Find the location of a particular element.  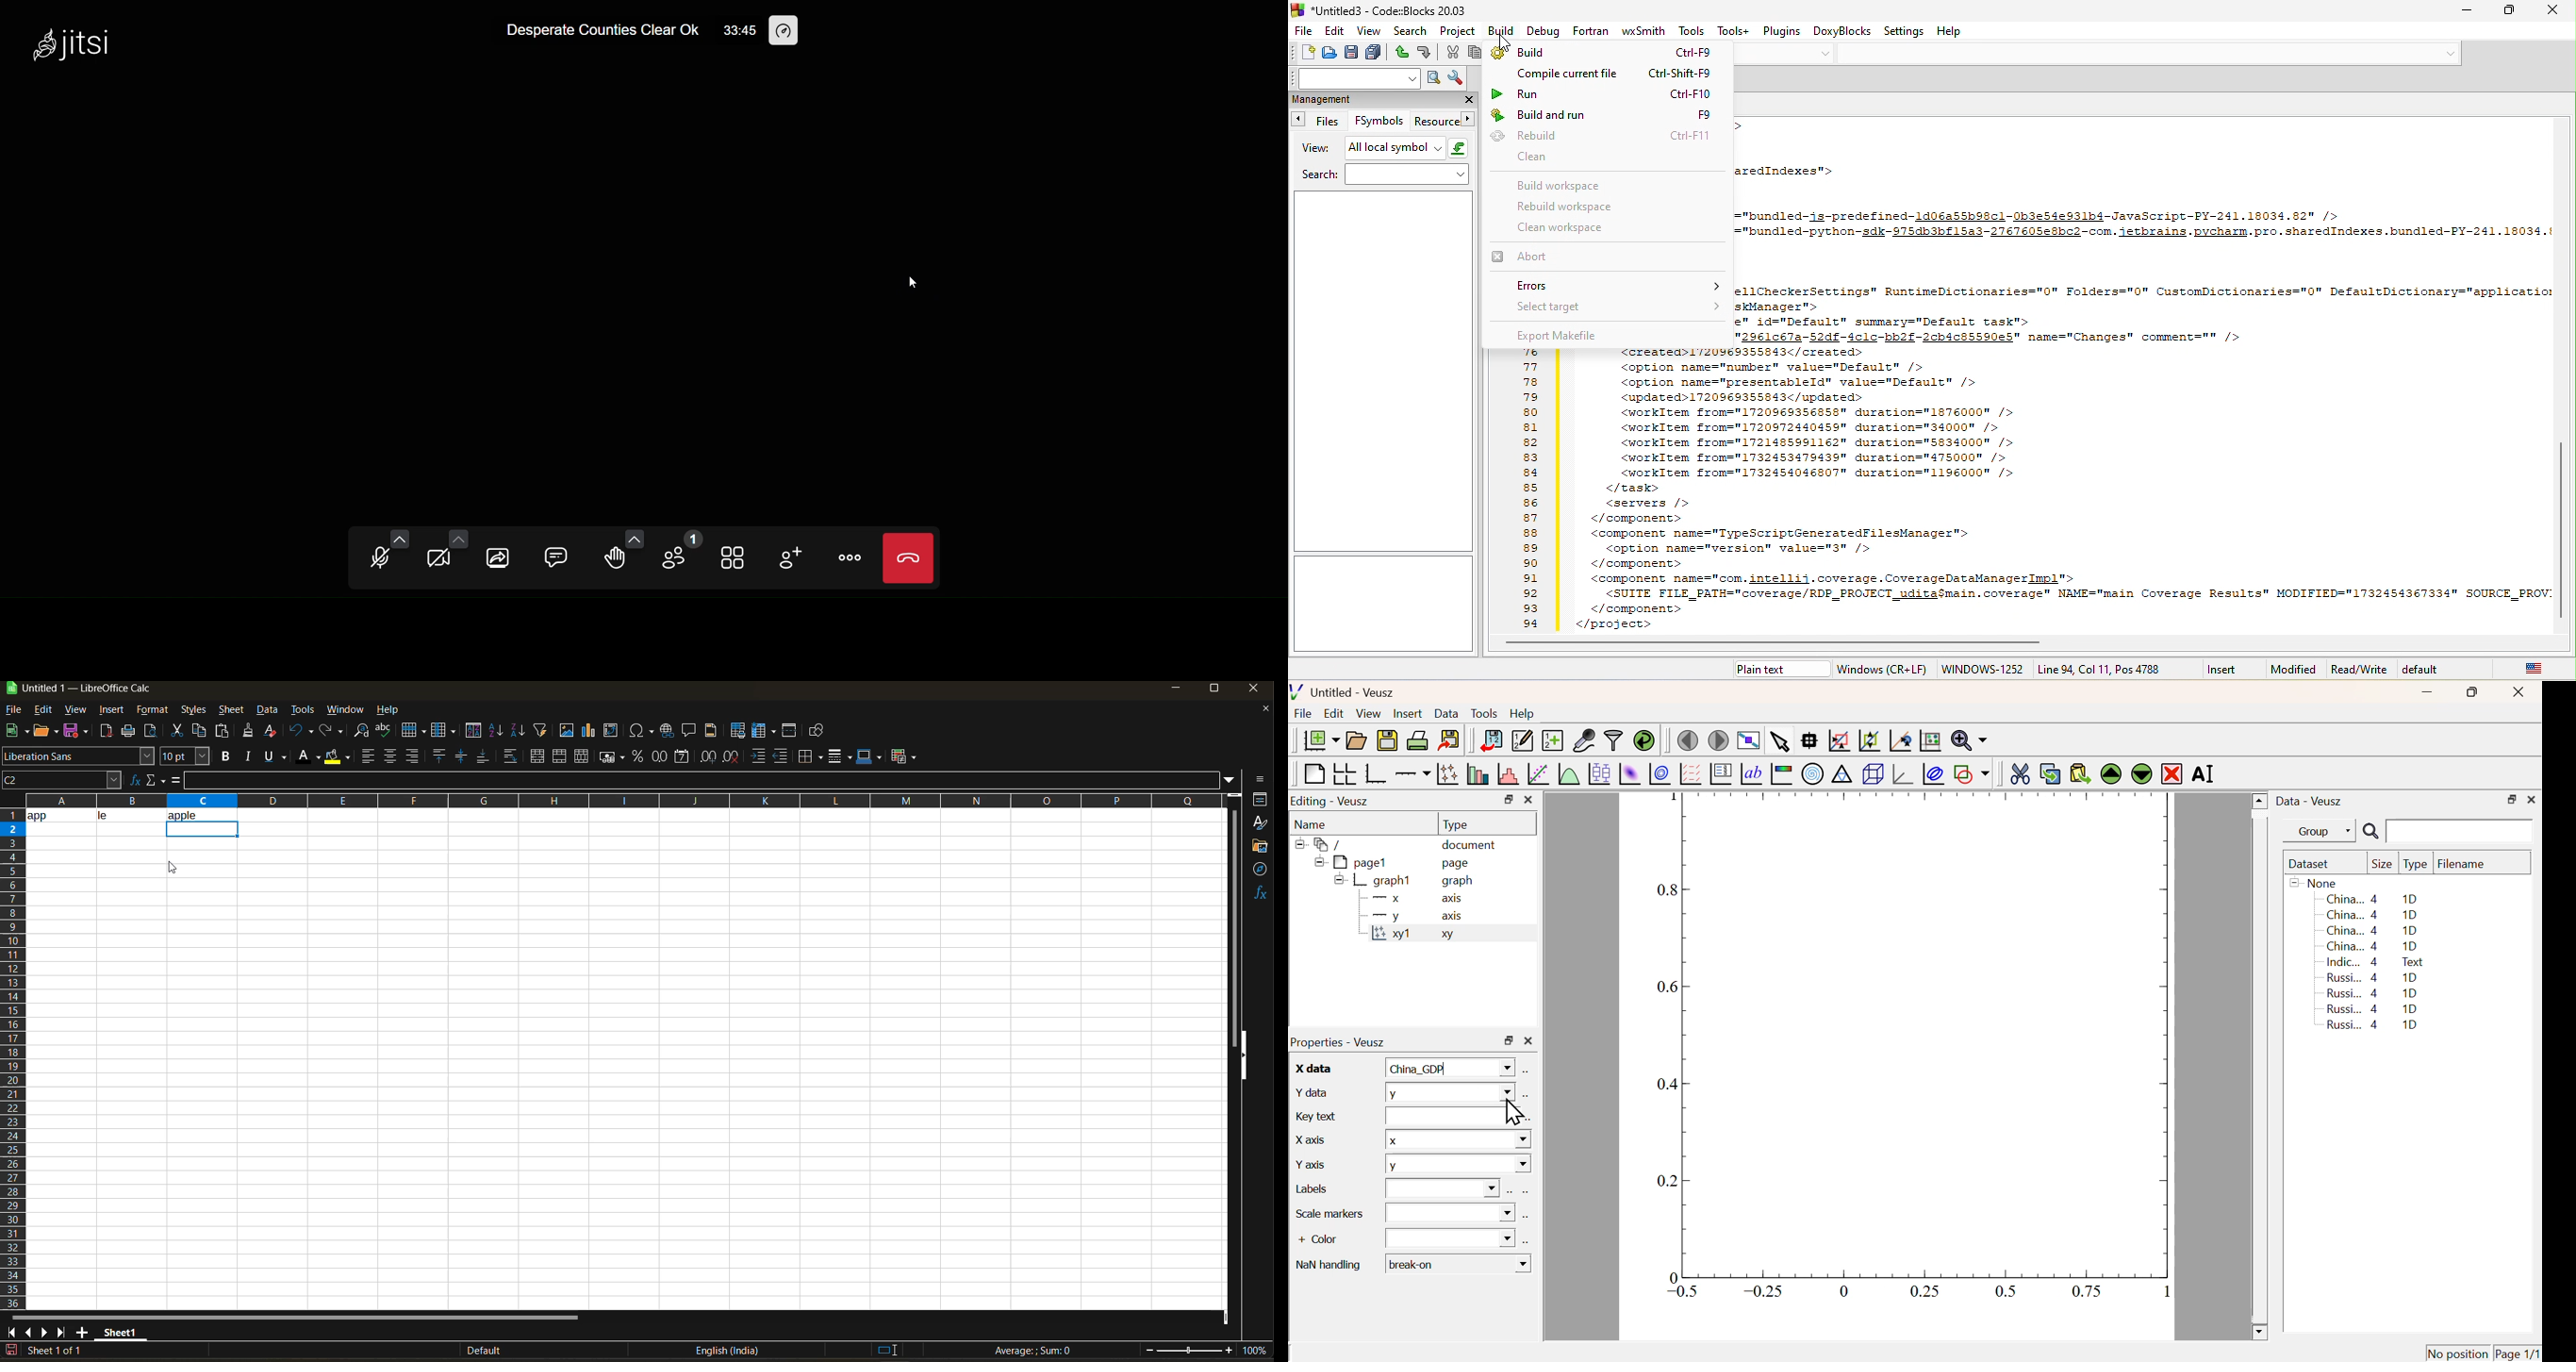

China_GDP is located at coordinates (1447, 1067).